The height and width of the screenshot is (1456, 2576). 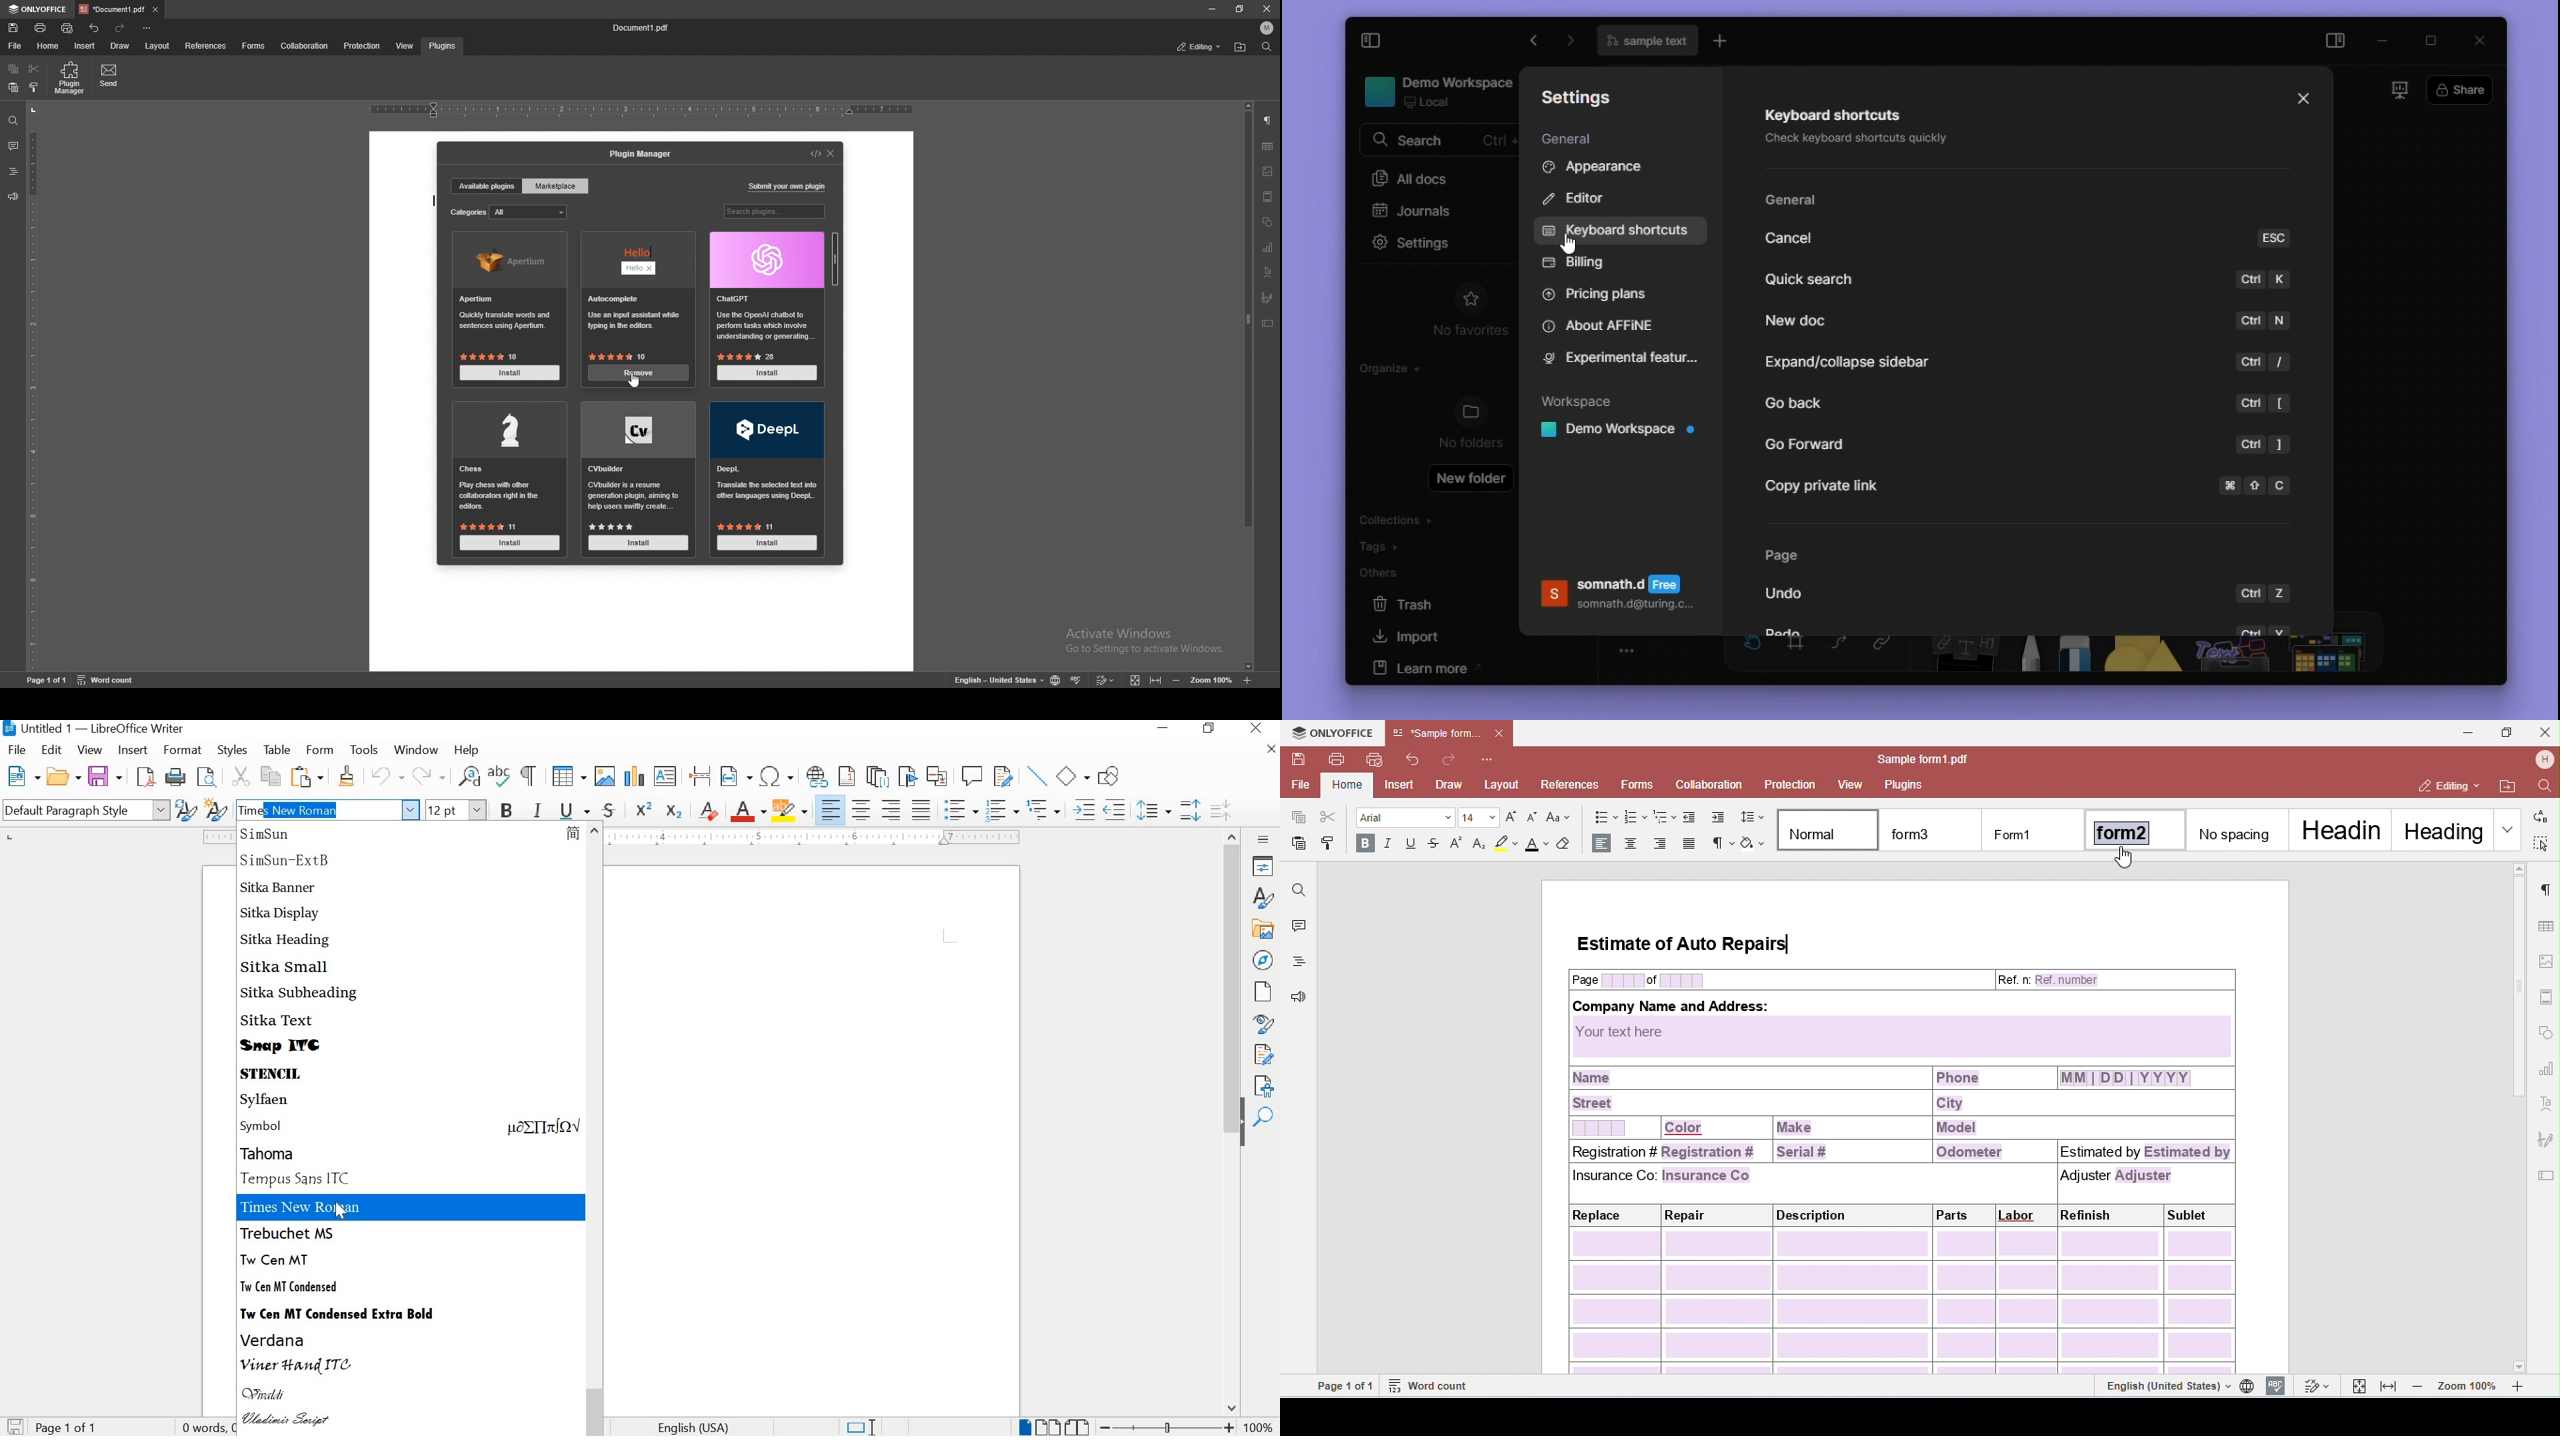 I want to click on SITKA TEXT, so click(x=283, y=1021).